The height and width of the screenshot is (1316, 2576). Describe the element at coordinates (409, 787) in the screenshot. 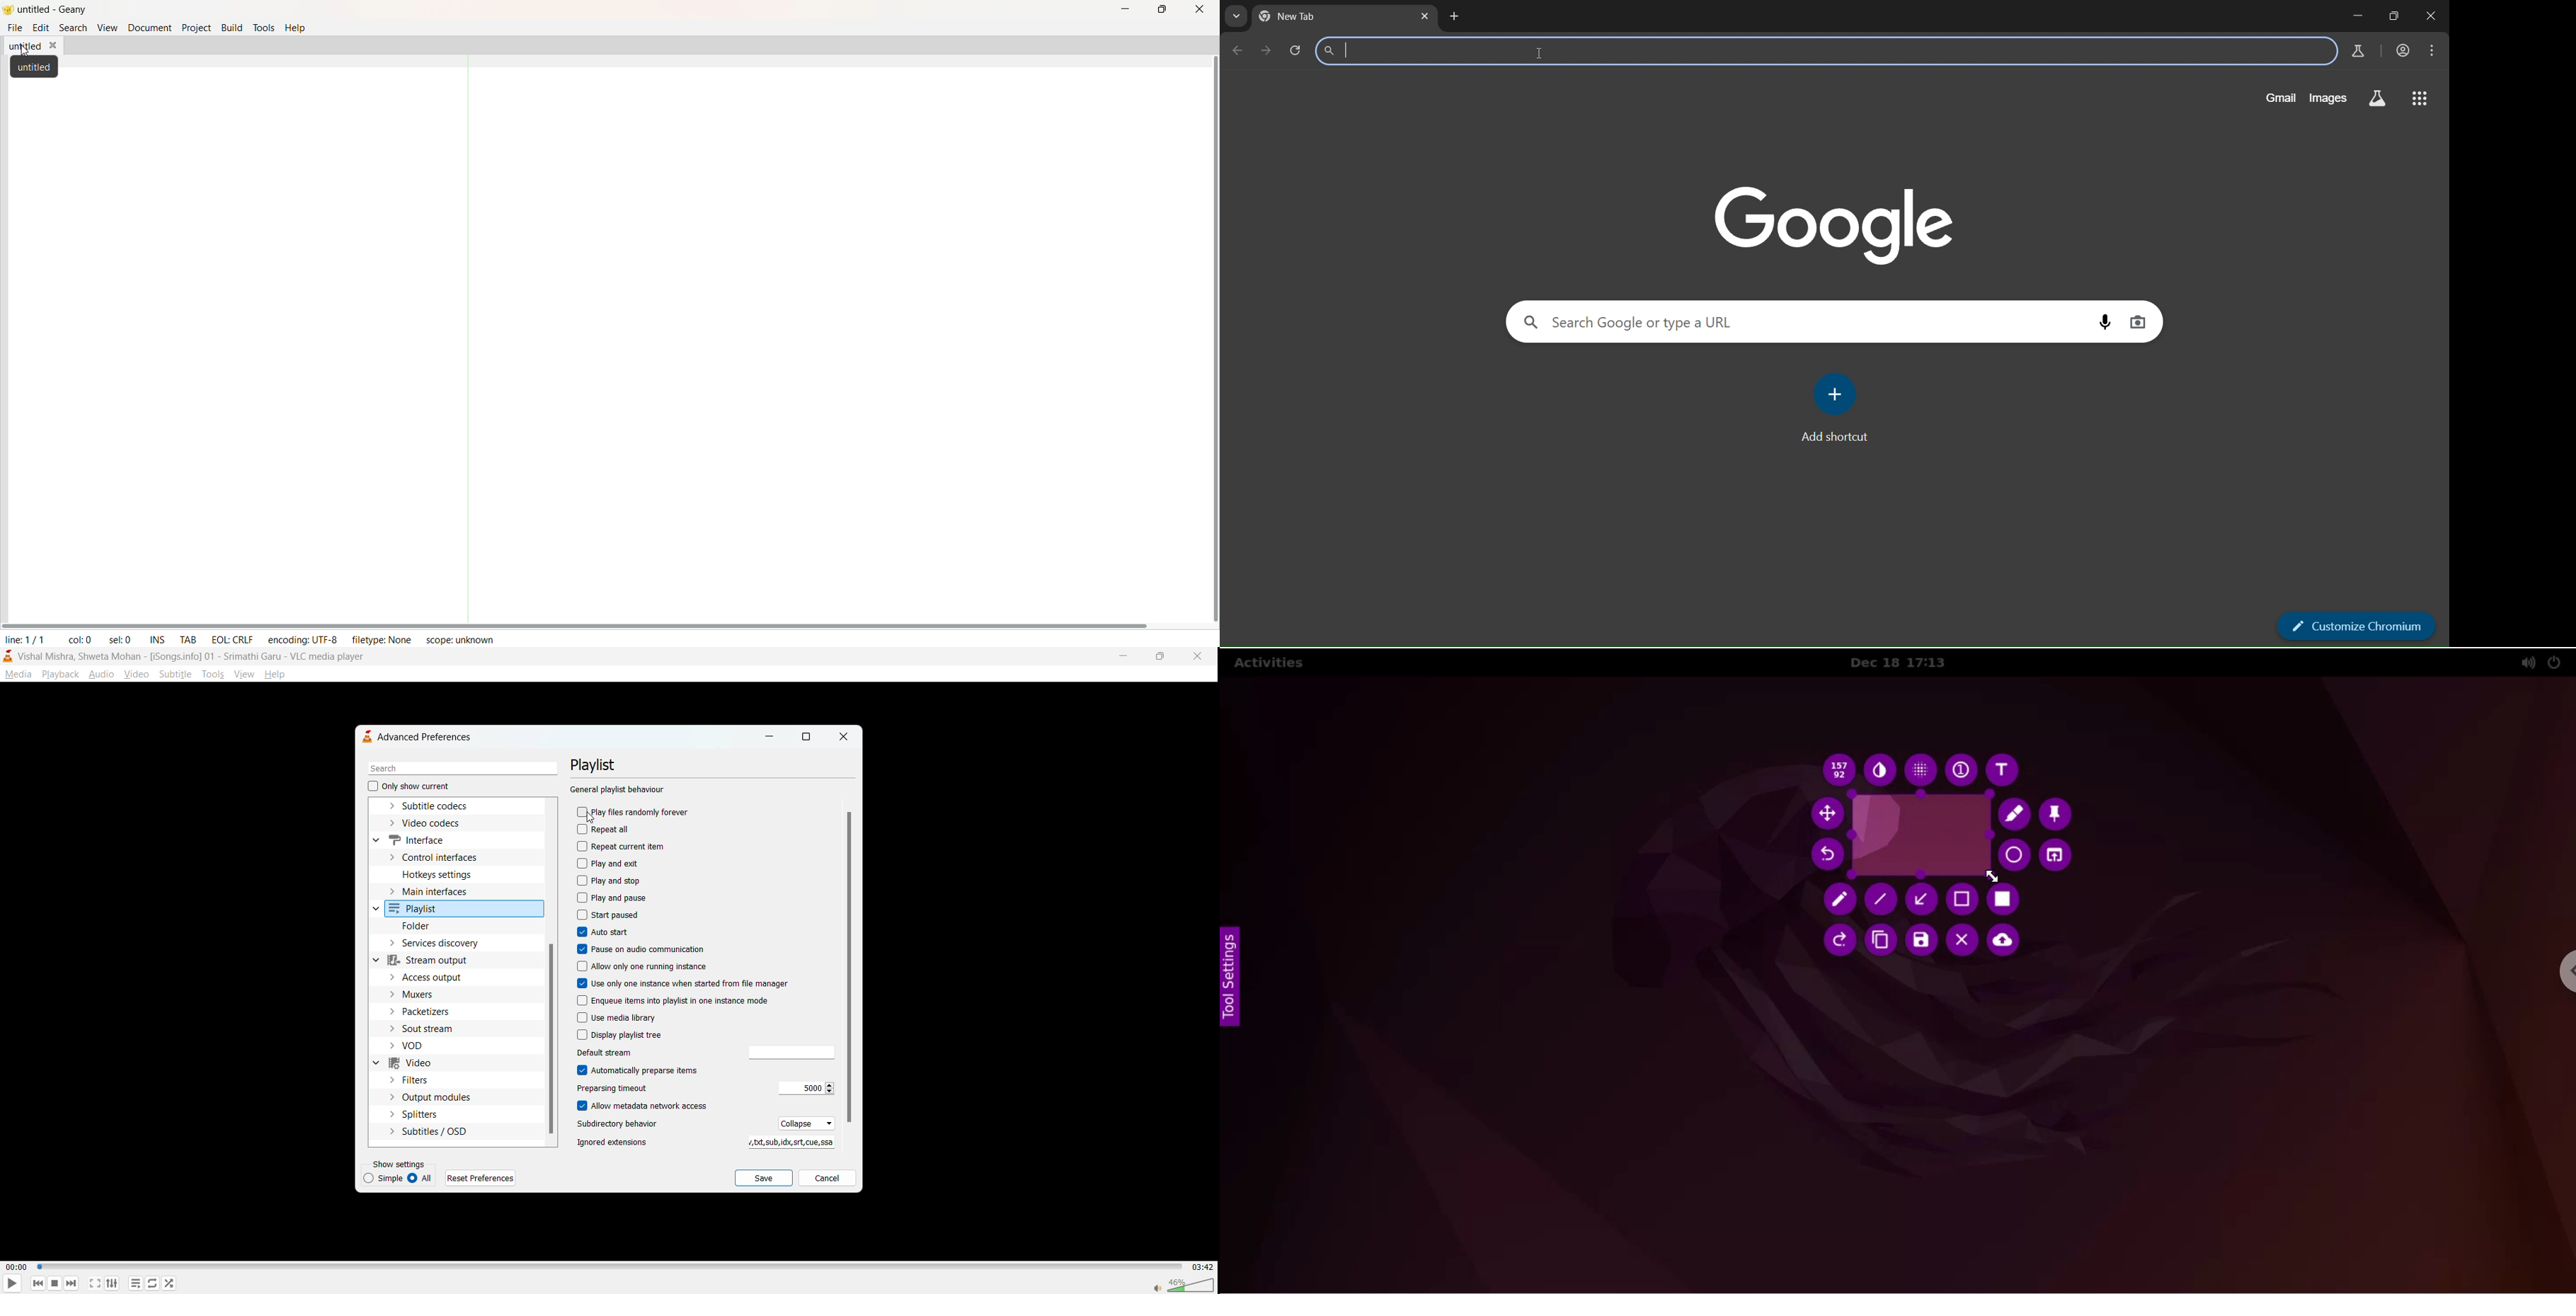

I see `only show current` at that location.